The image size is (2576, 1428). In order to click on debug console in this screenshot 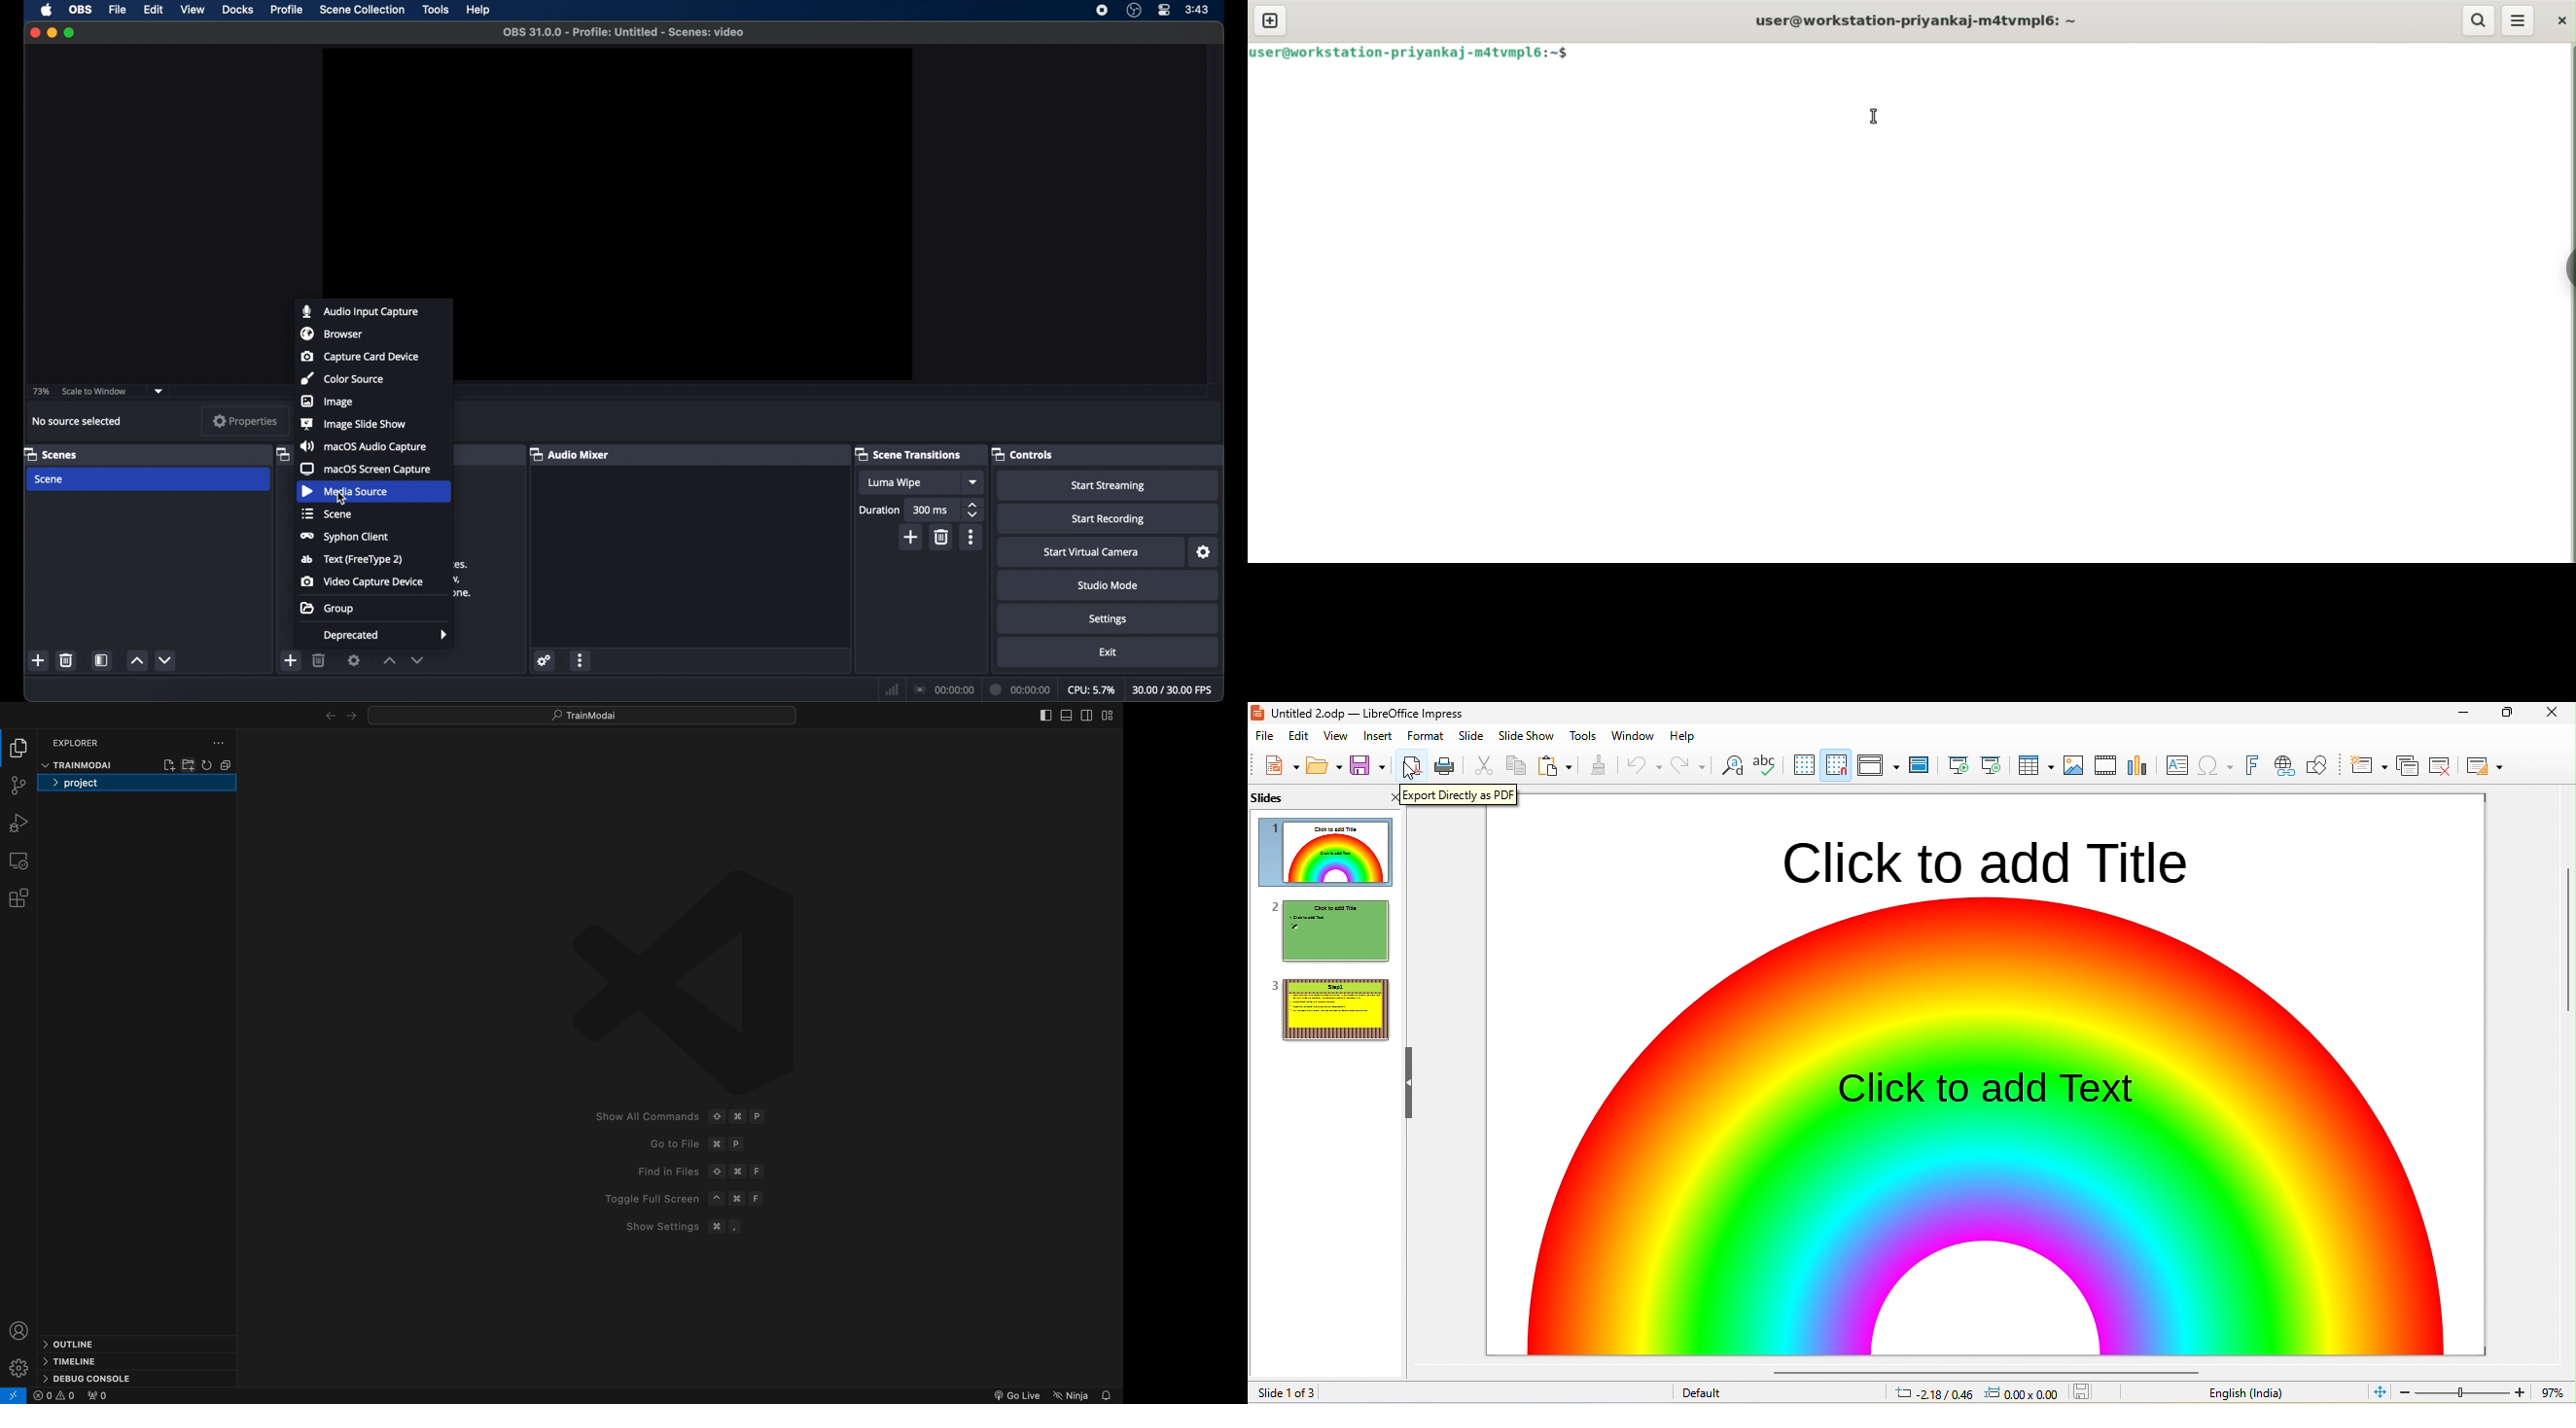, I will do `click(88, 1378)`.